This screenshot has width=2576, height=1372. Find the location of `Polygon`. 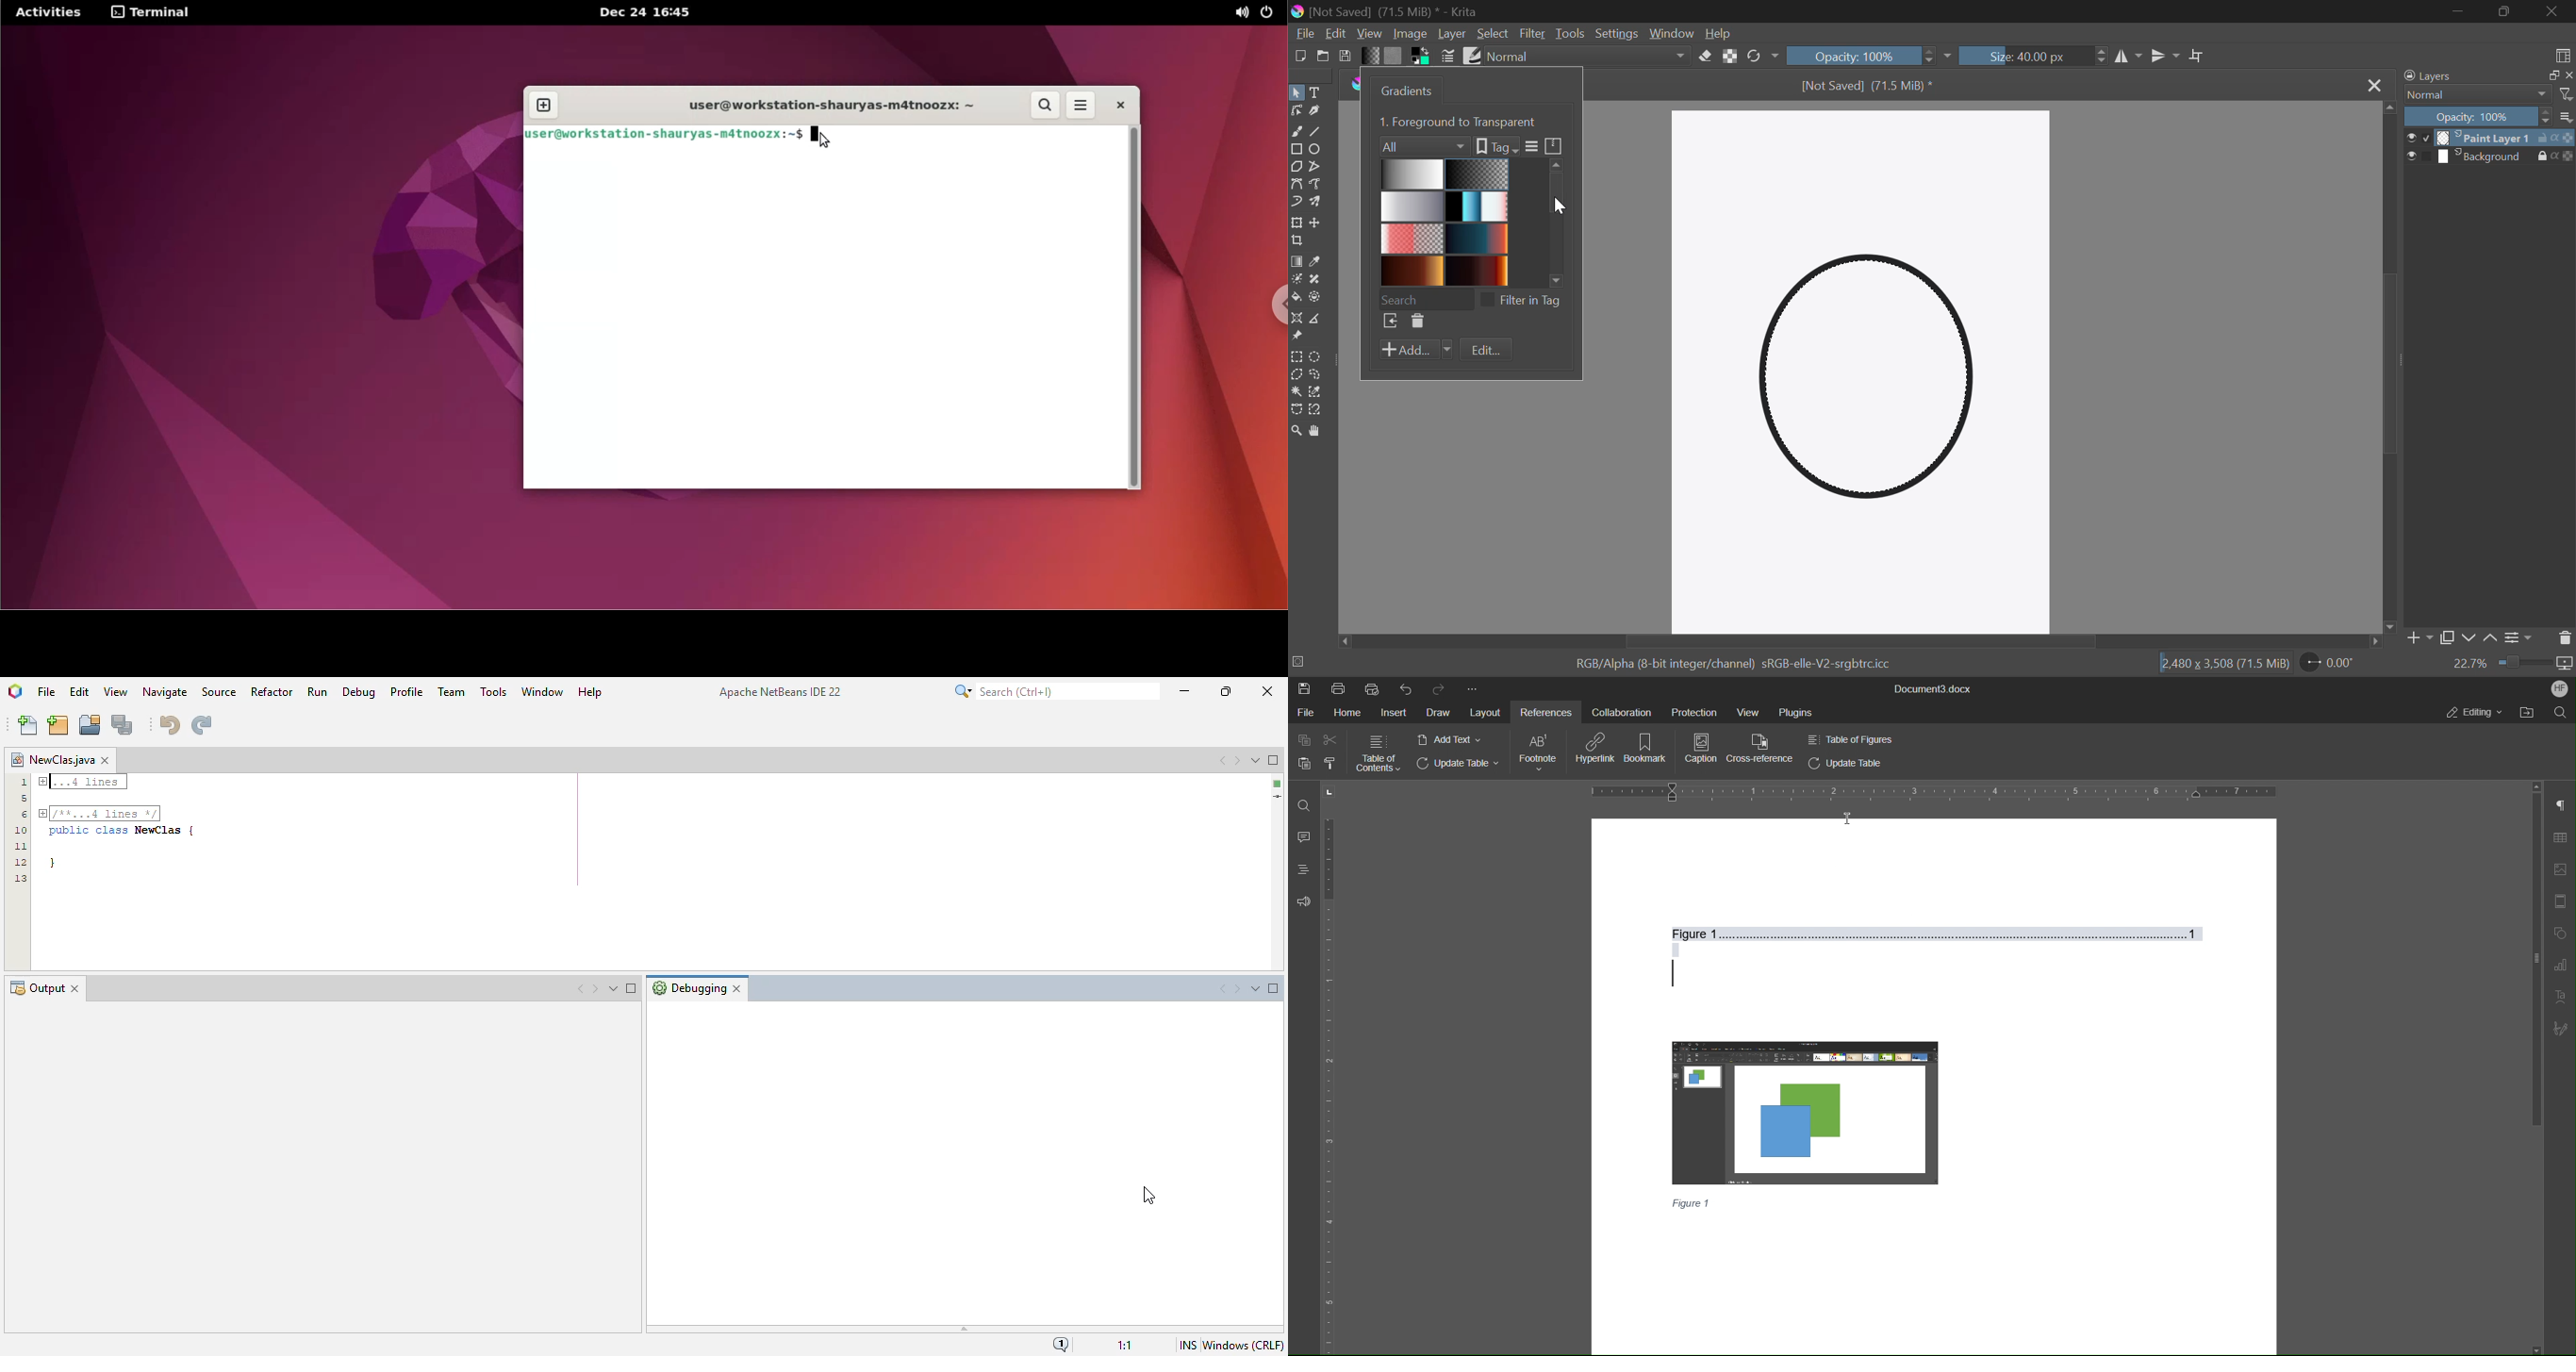

Polygon is located at coordinates (1297, 168).